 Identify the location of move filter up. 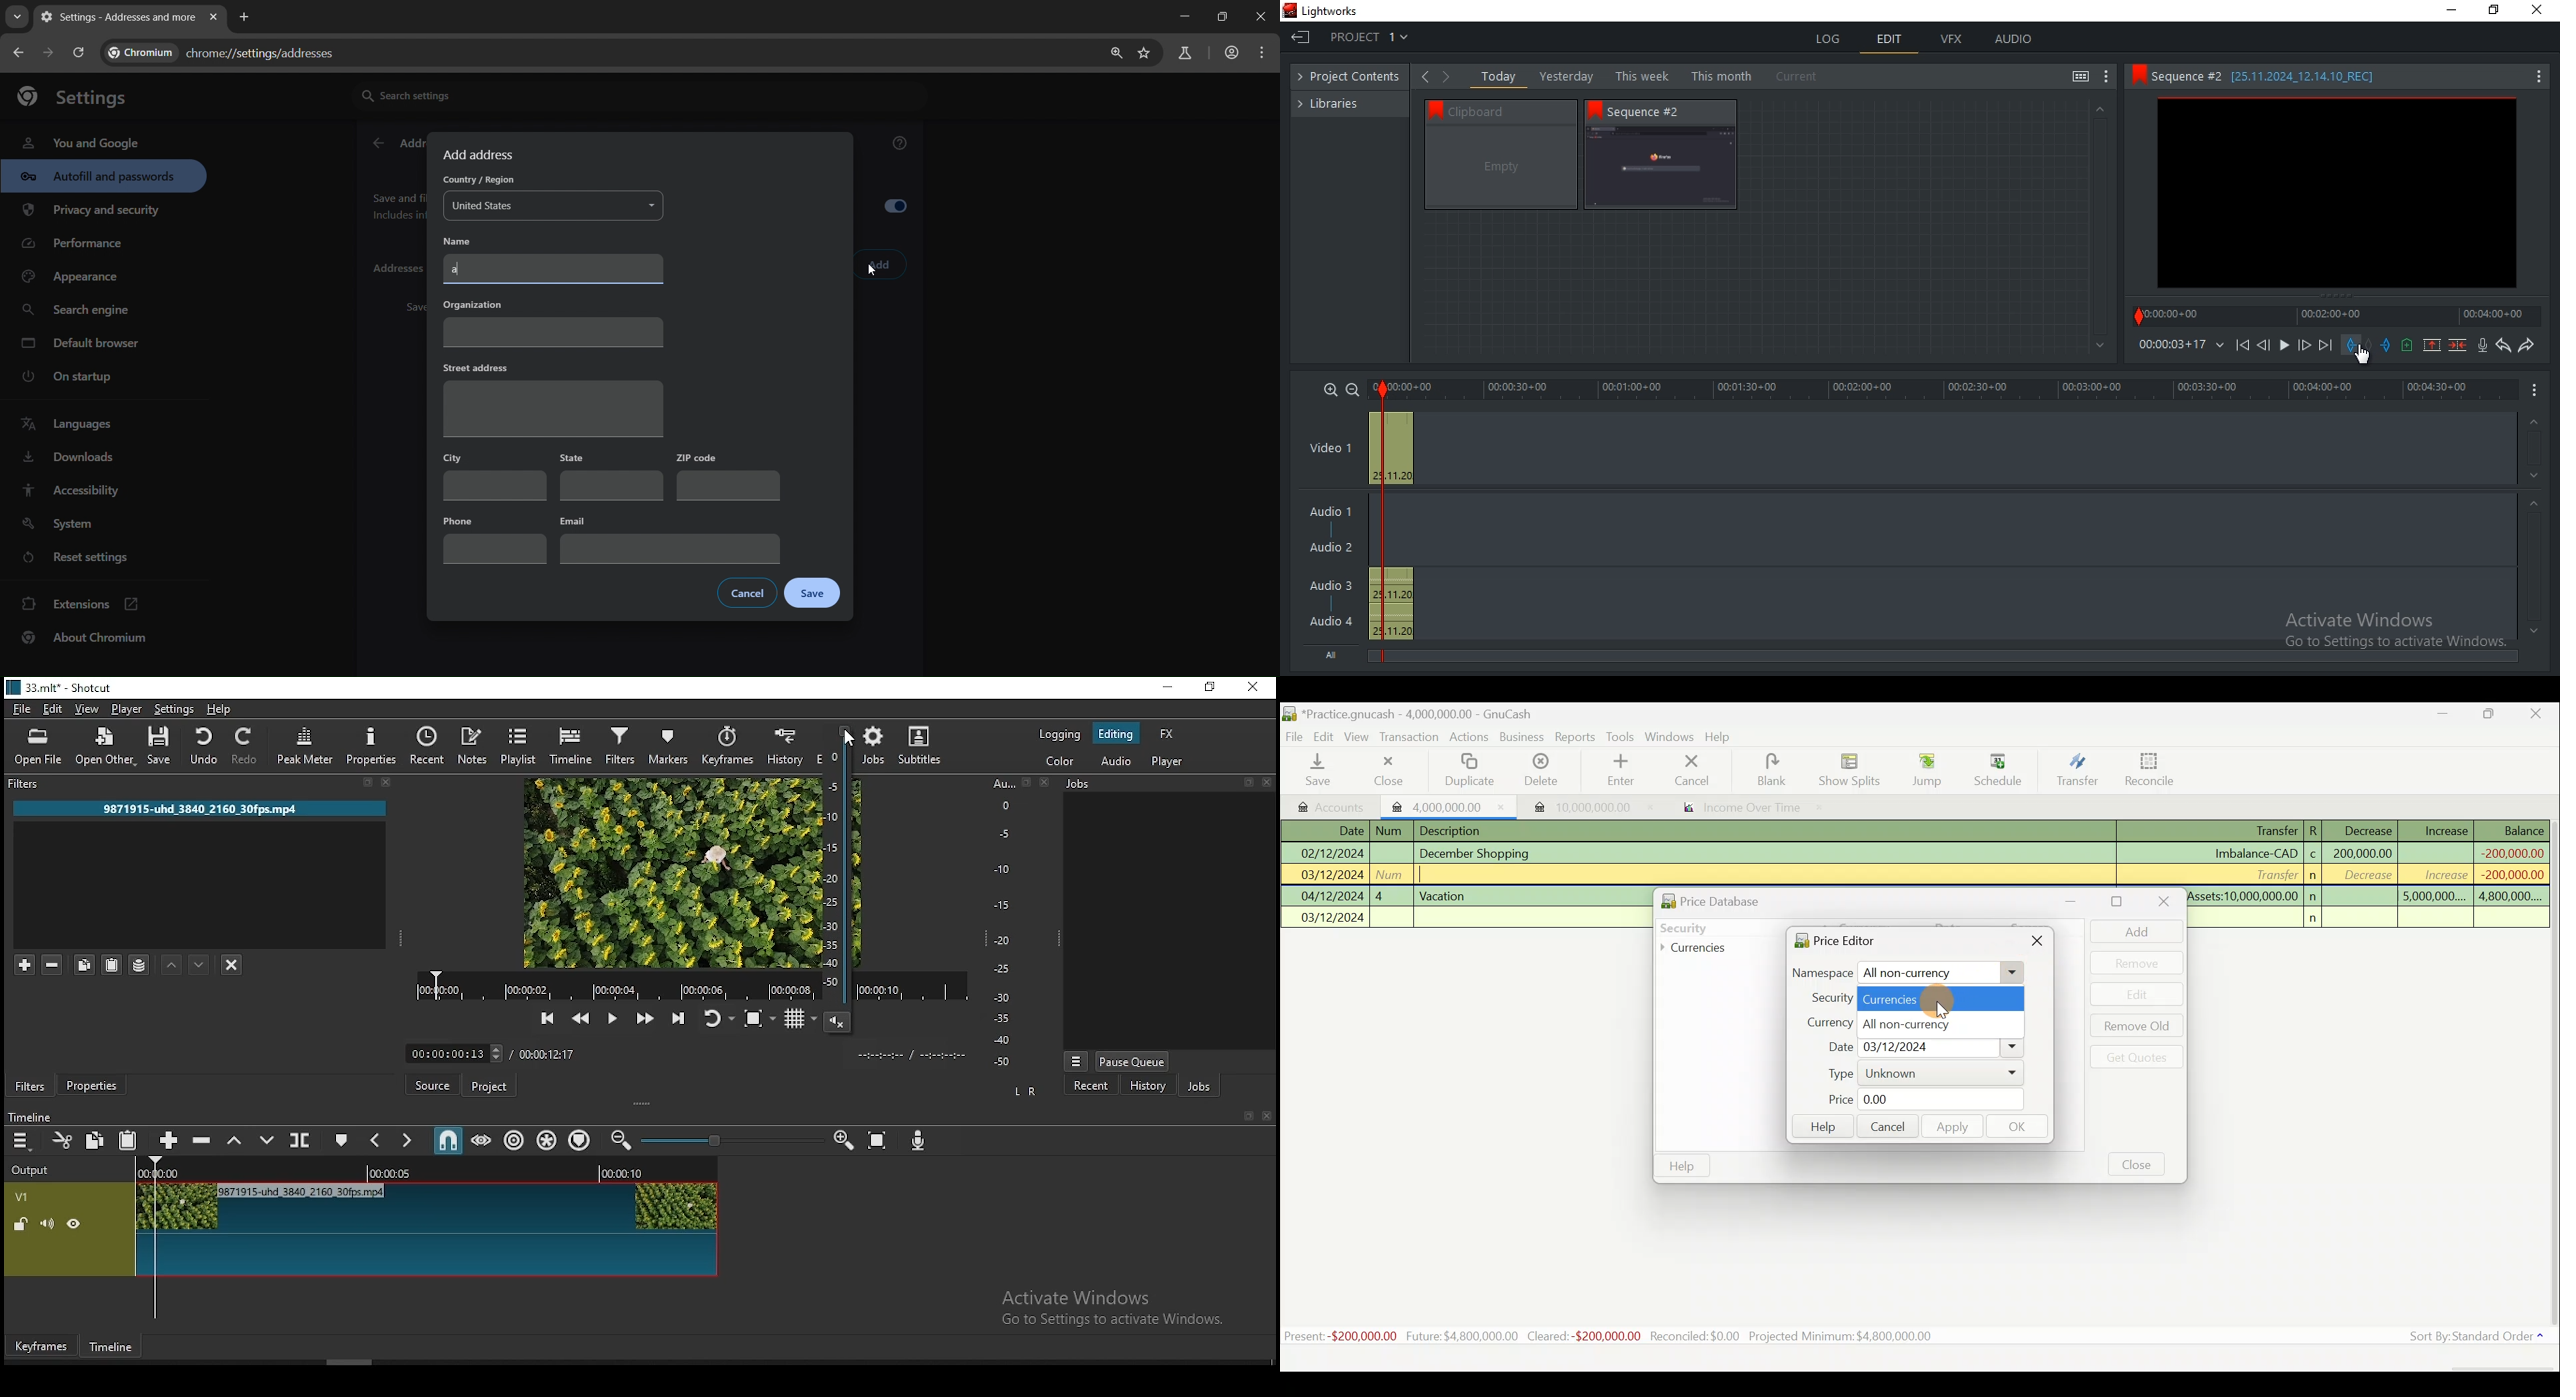
(173, 965).